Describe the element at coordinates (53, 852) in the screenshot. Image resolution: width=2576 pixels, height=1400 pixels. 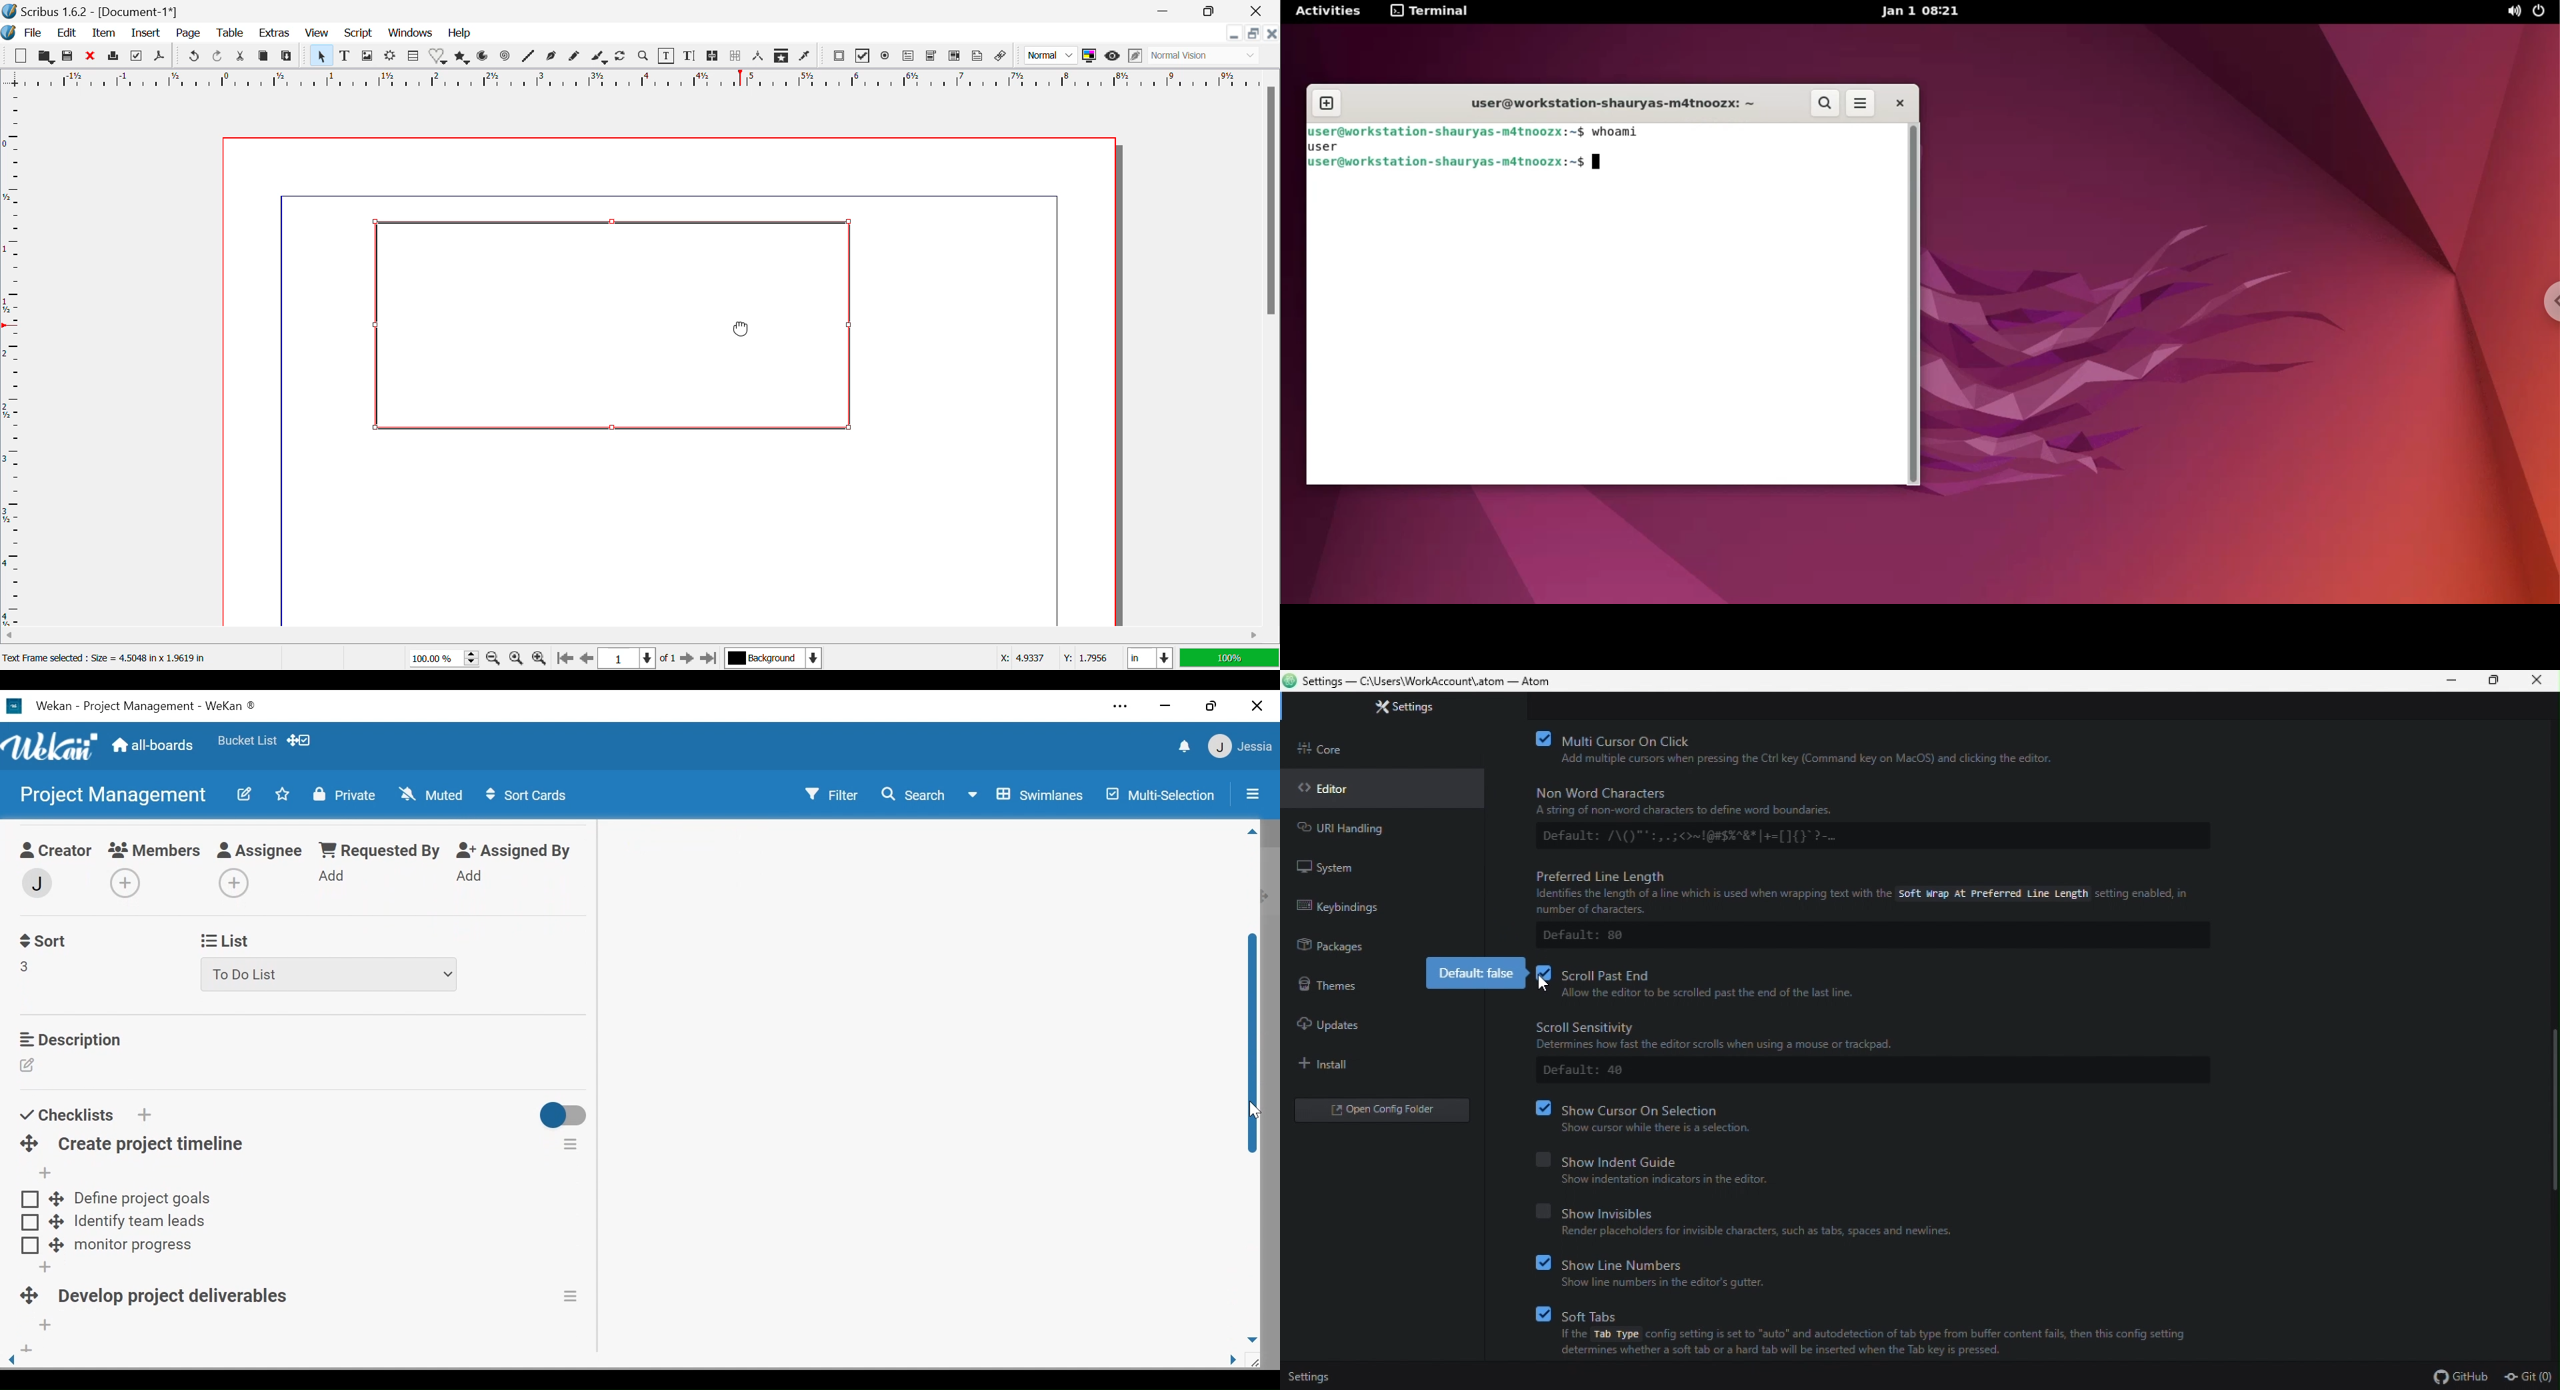
I see `Creator` at that location.